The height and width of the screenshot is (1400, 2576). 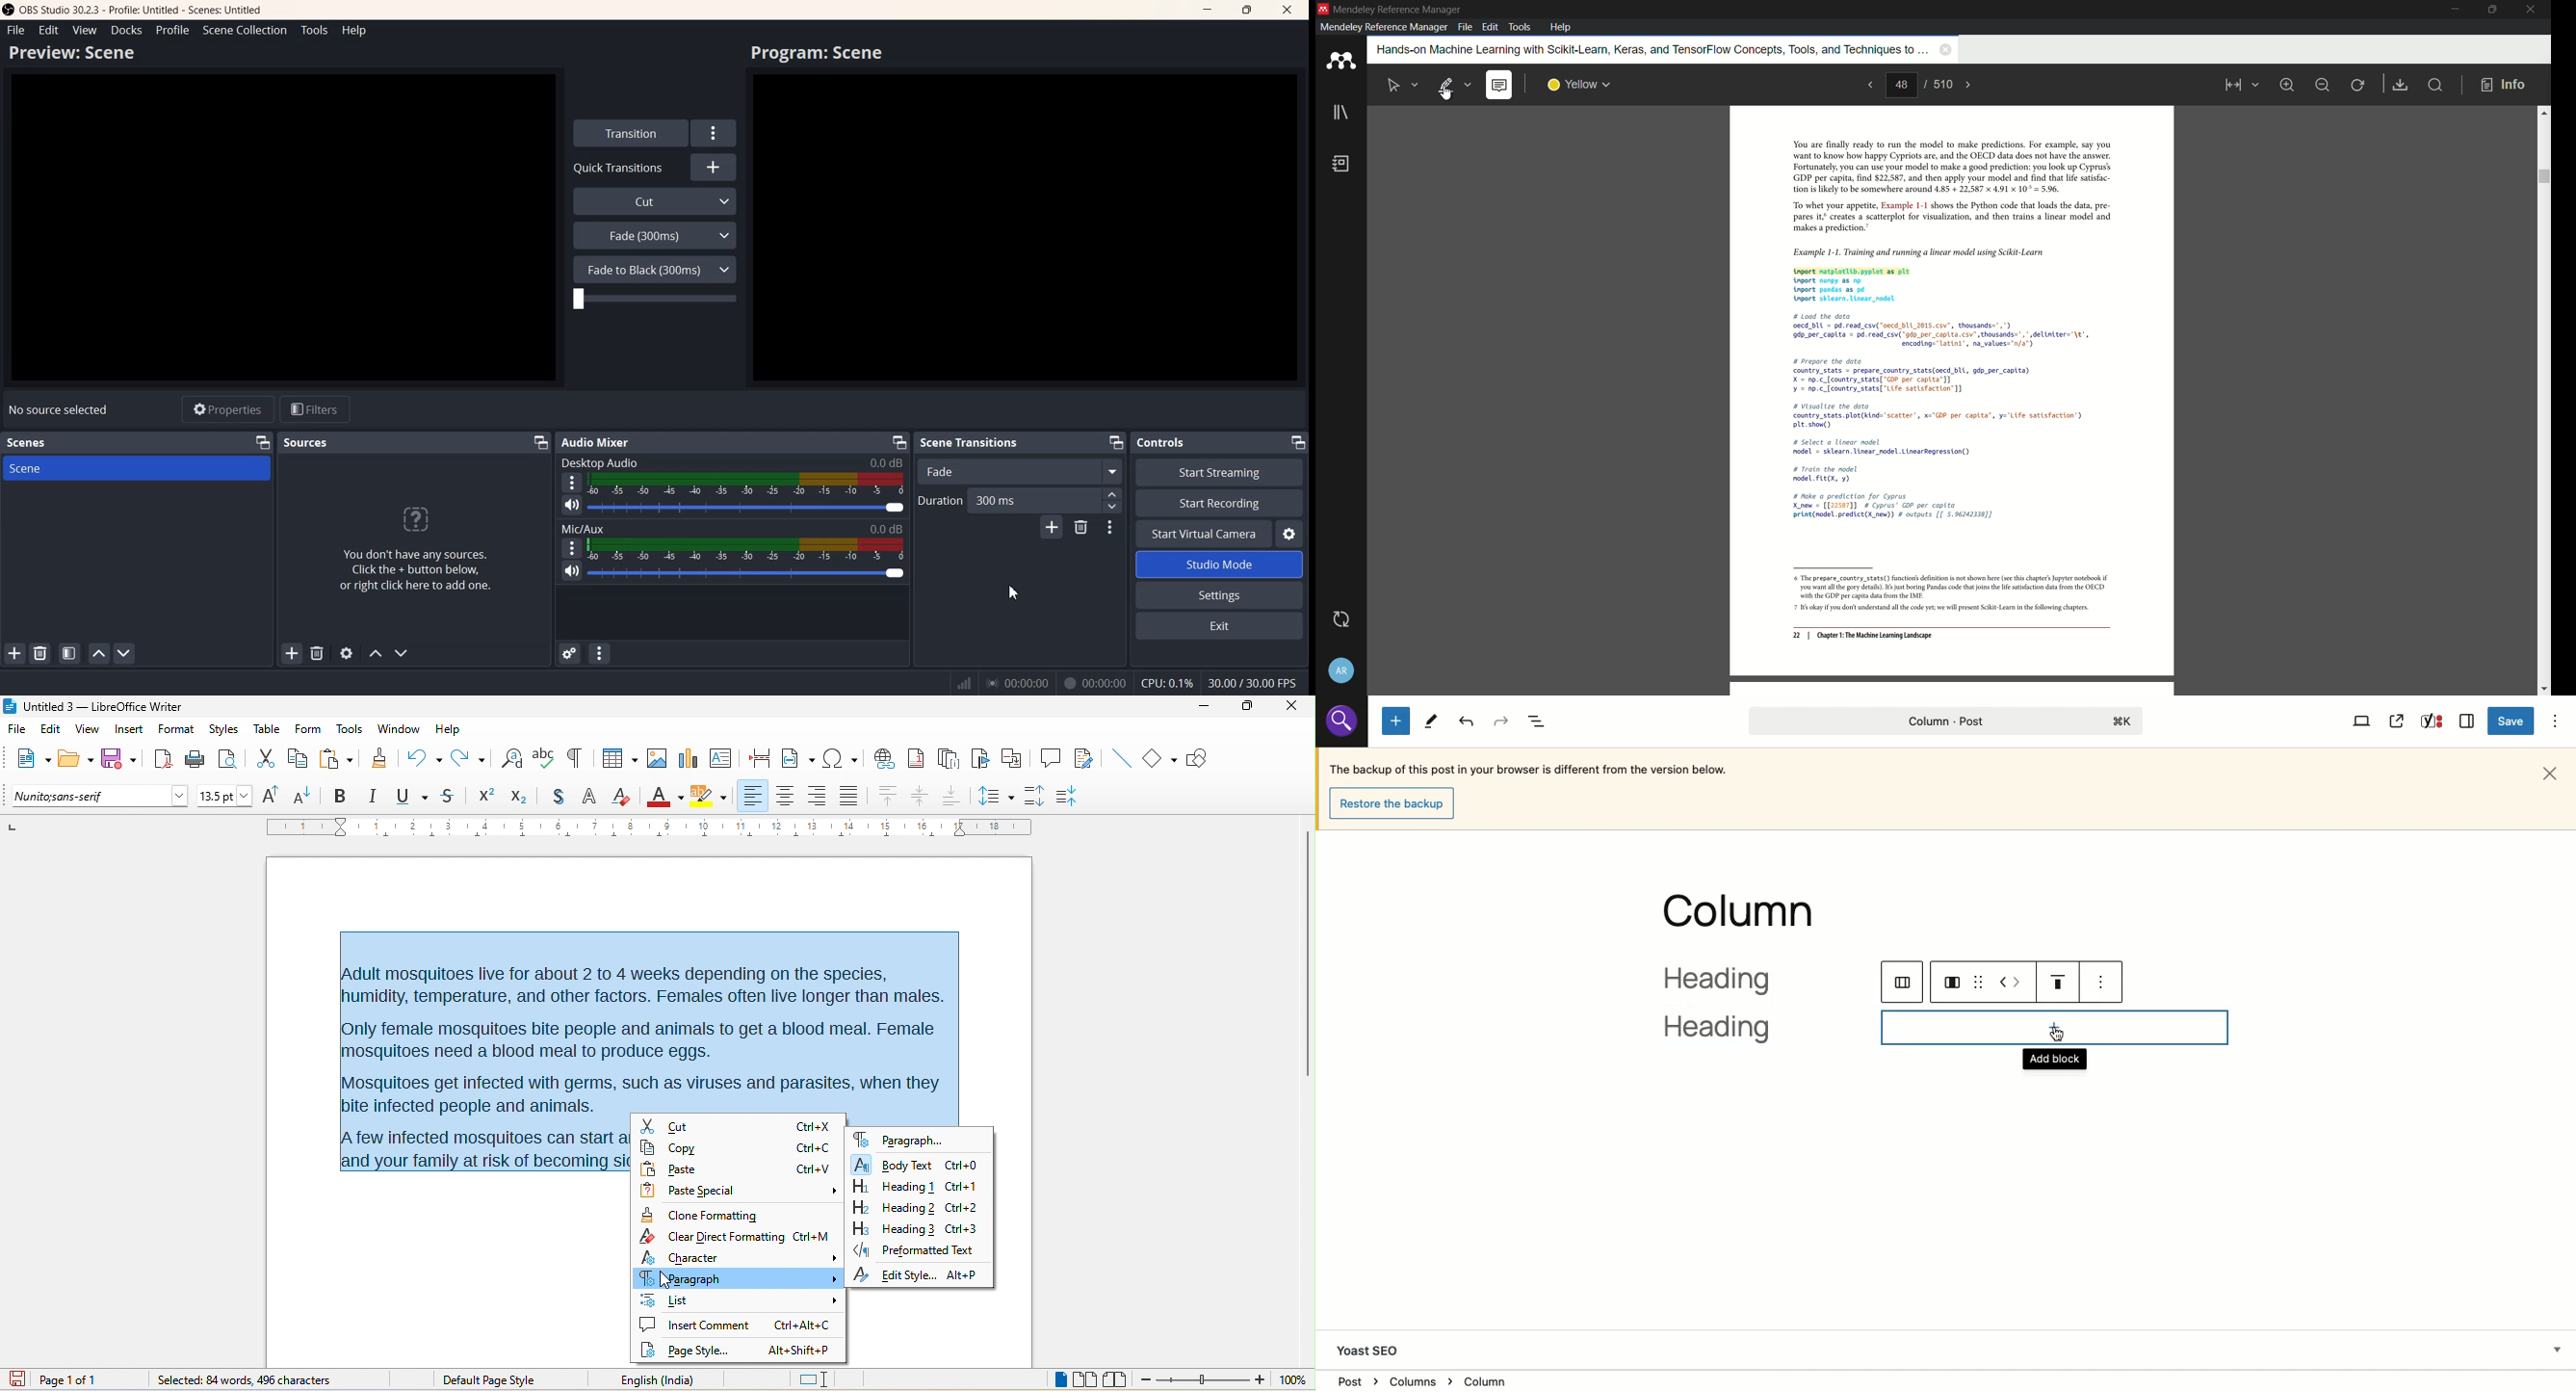 I want to click on drag, so click(x=1977, y=985).